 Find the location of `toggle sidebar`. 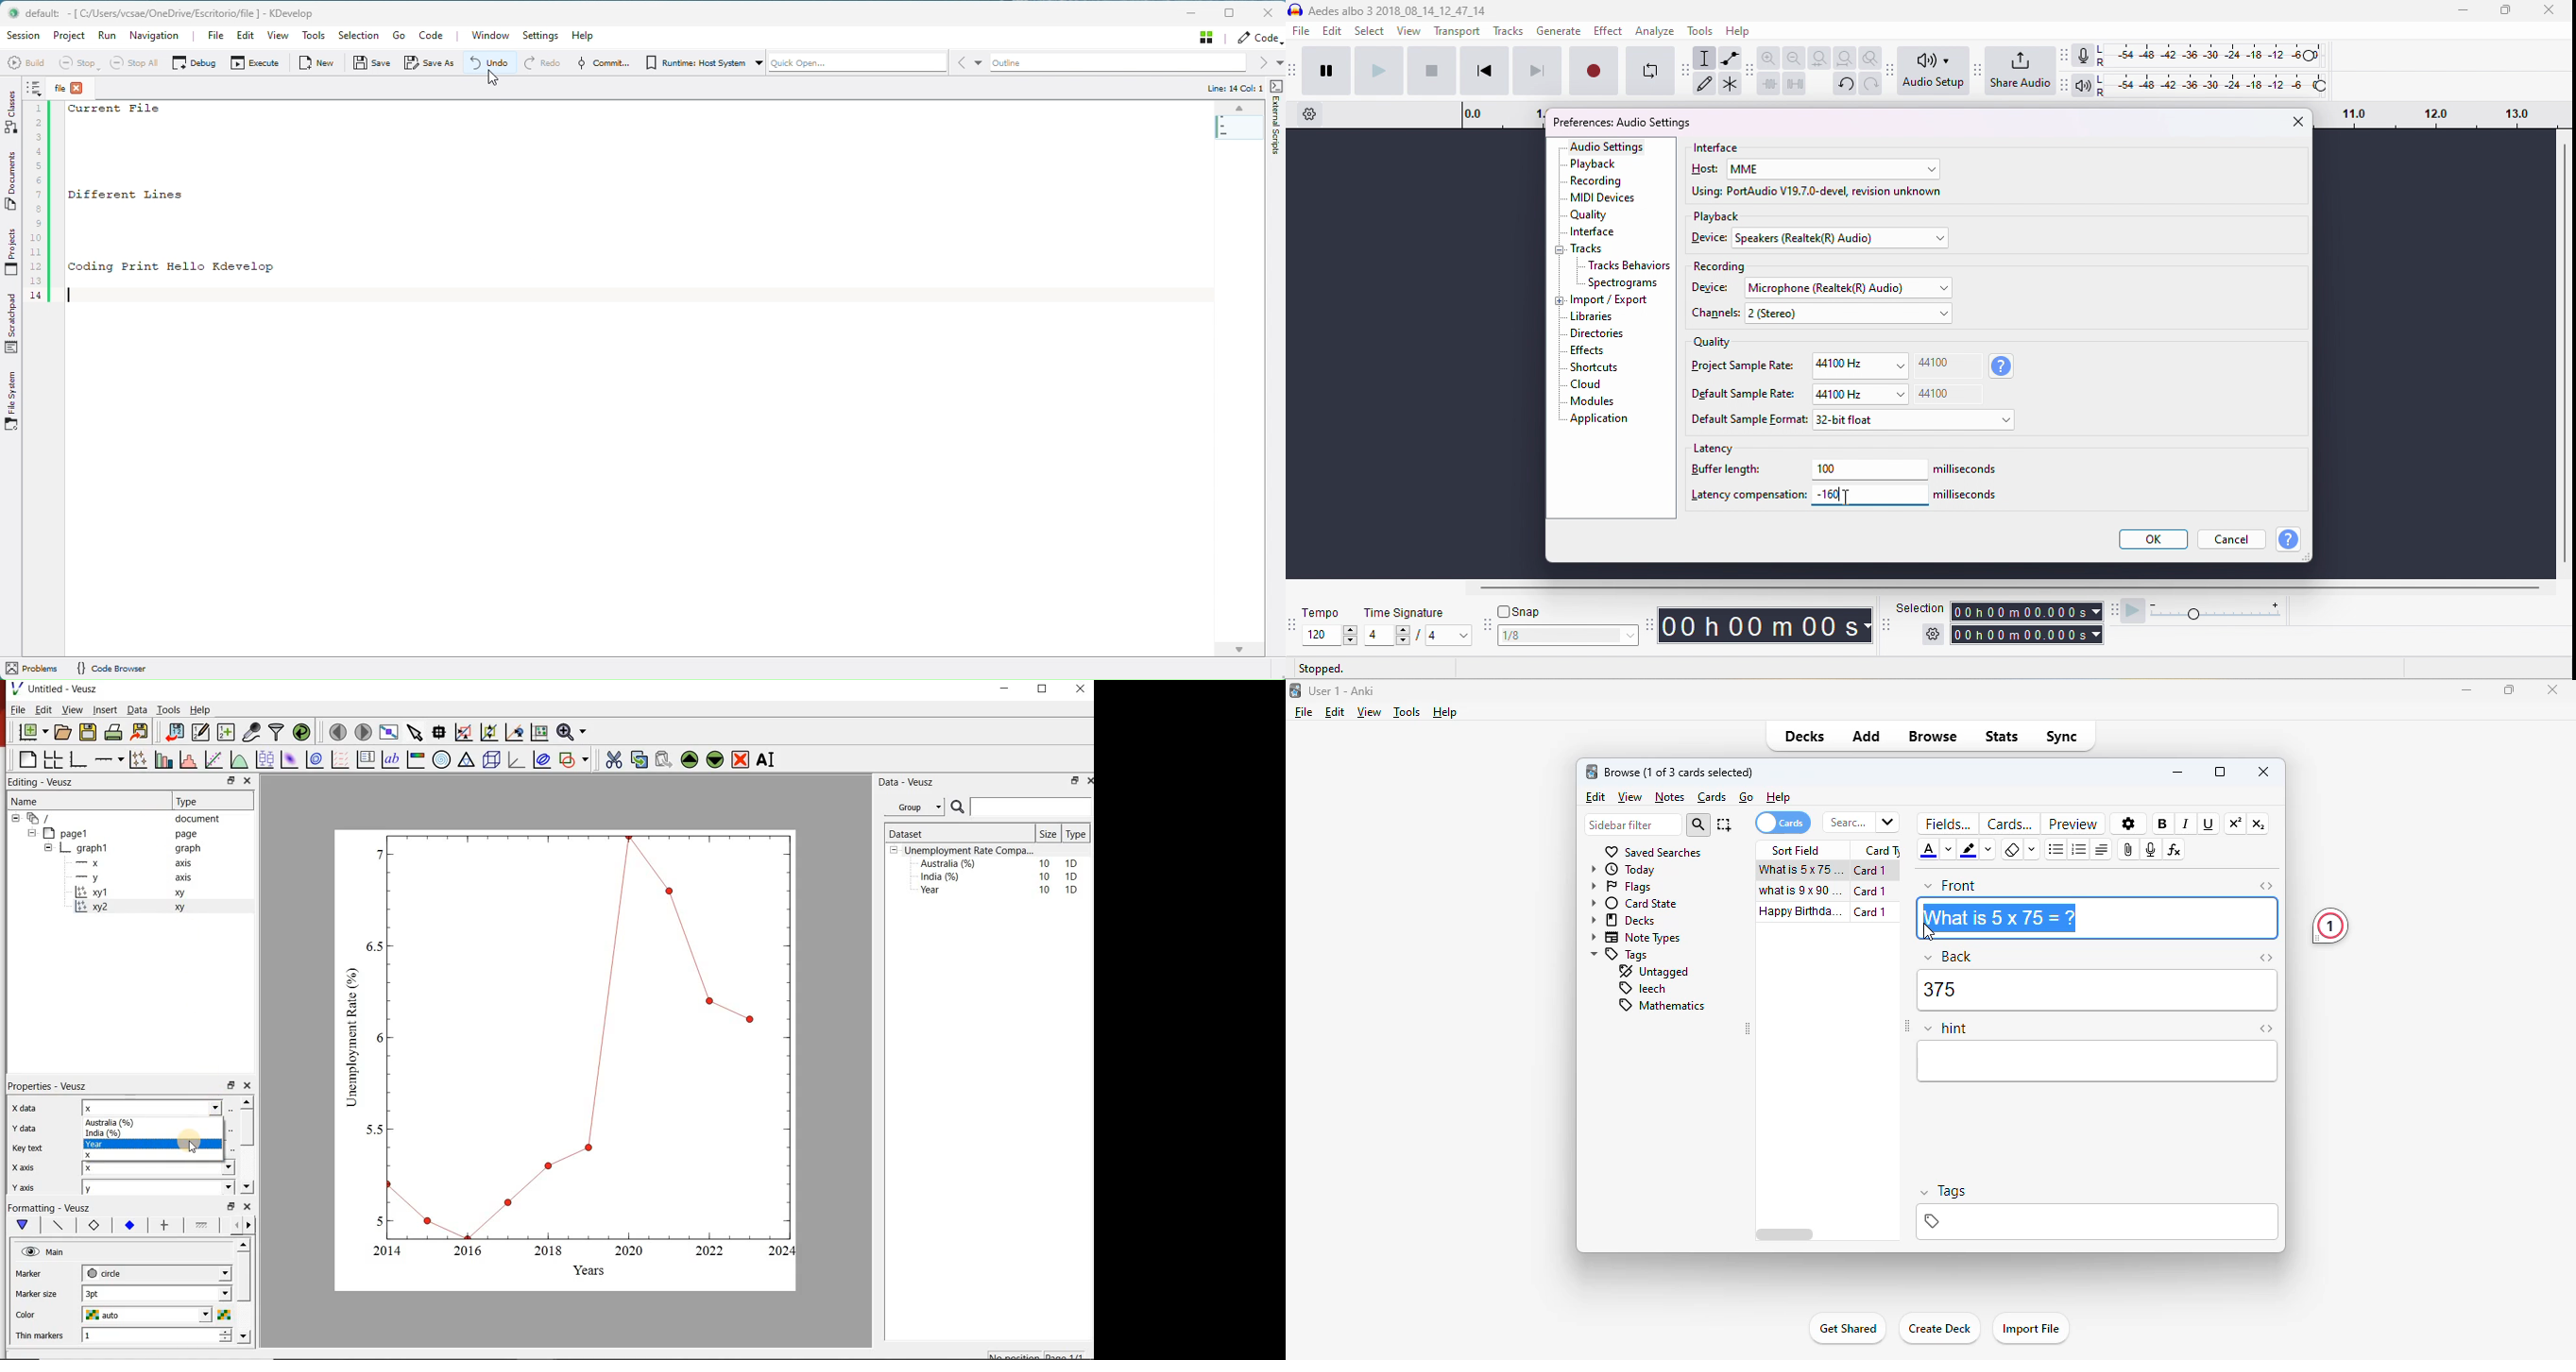

toggle sidebar is located at coordinates (1906, 1027).